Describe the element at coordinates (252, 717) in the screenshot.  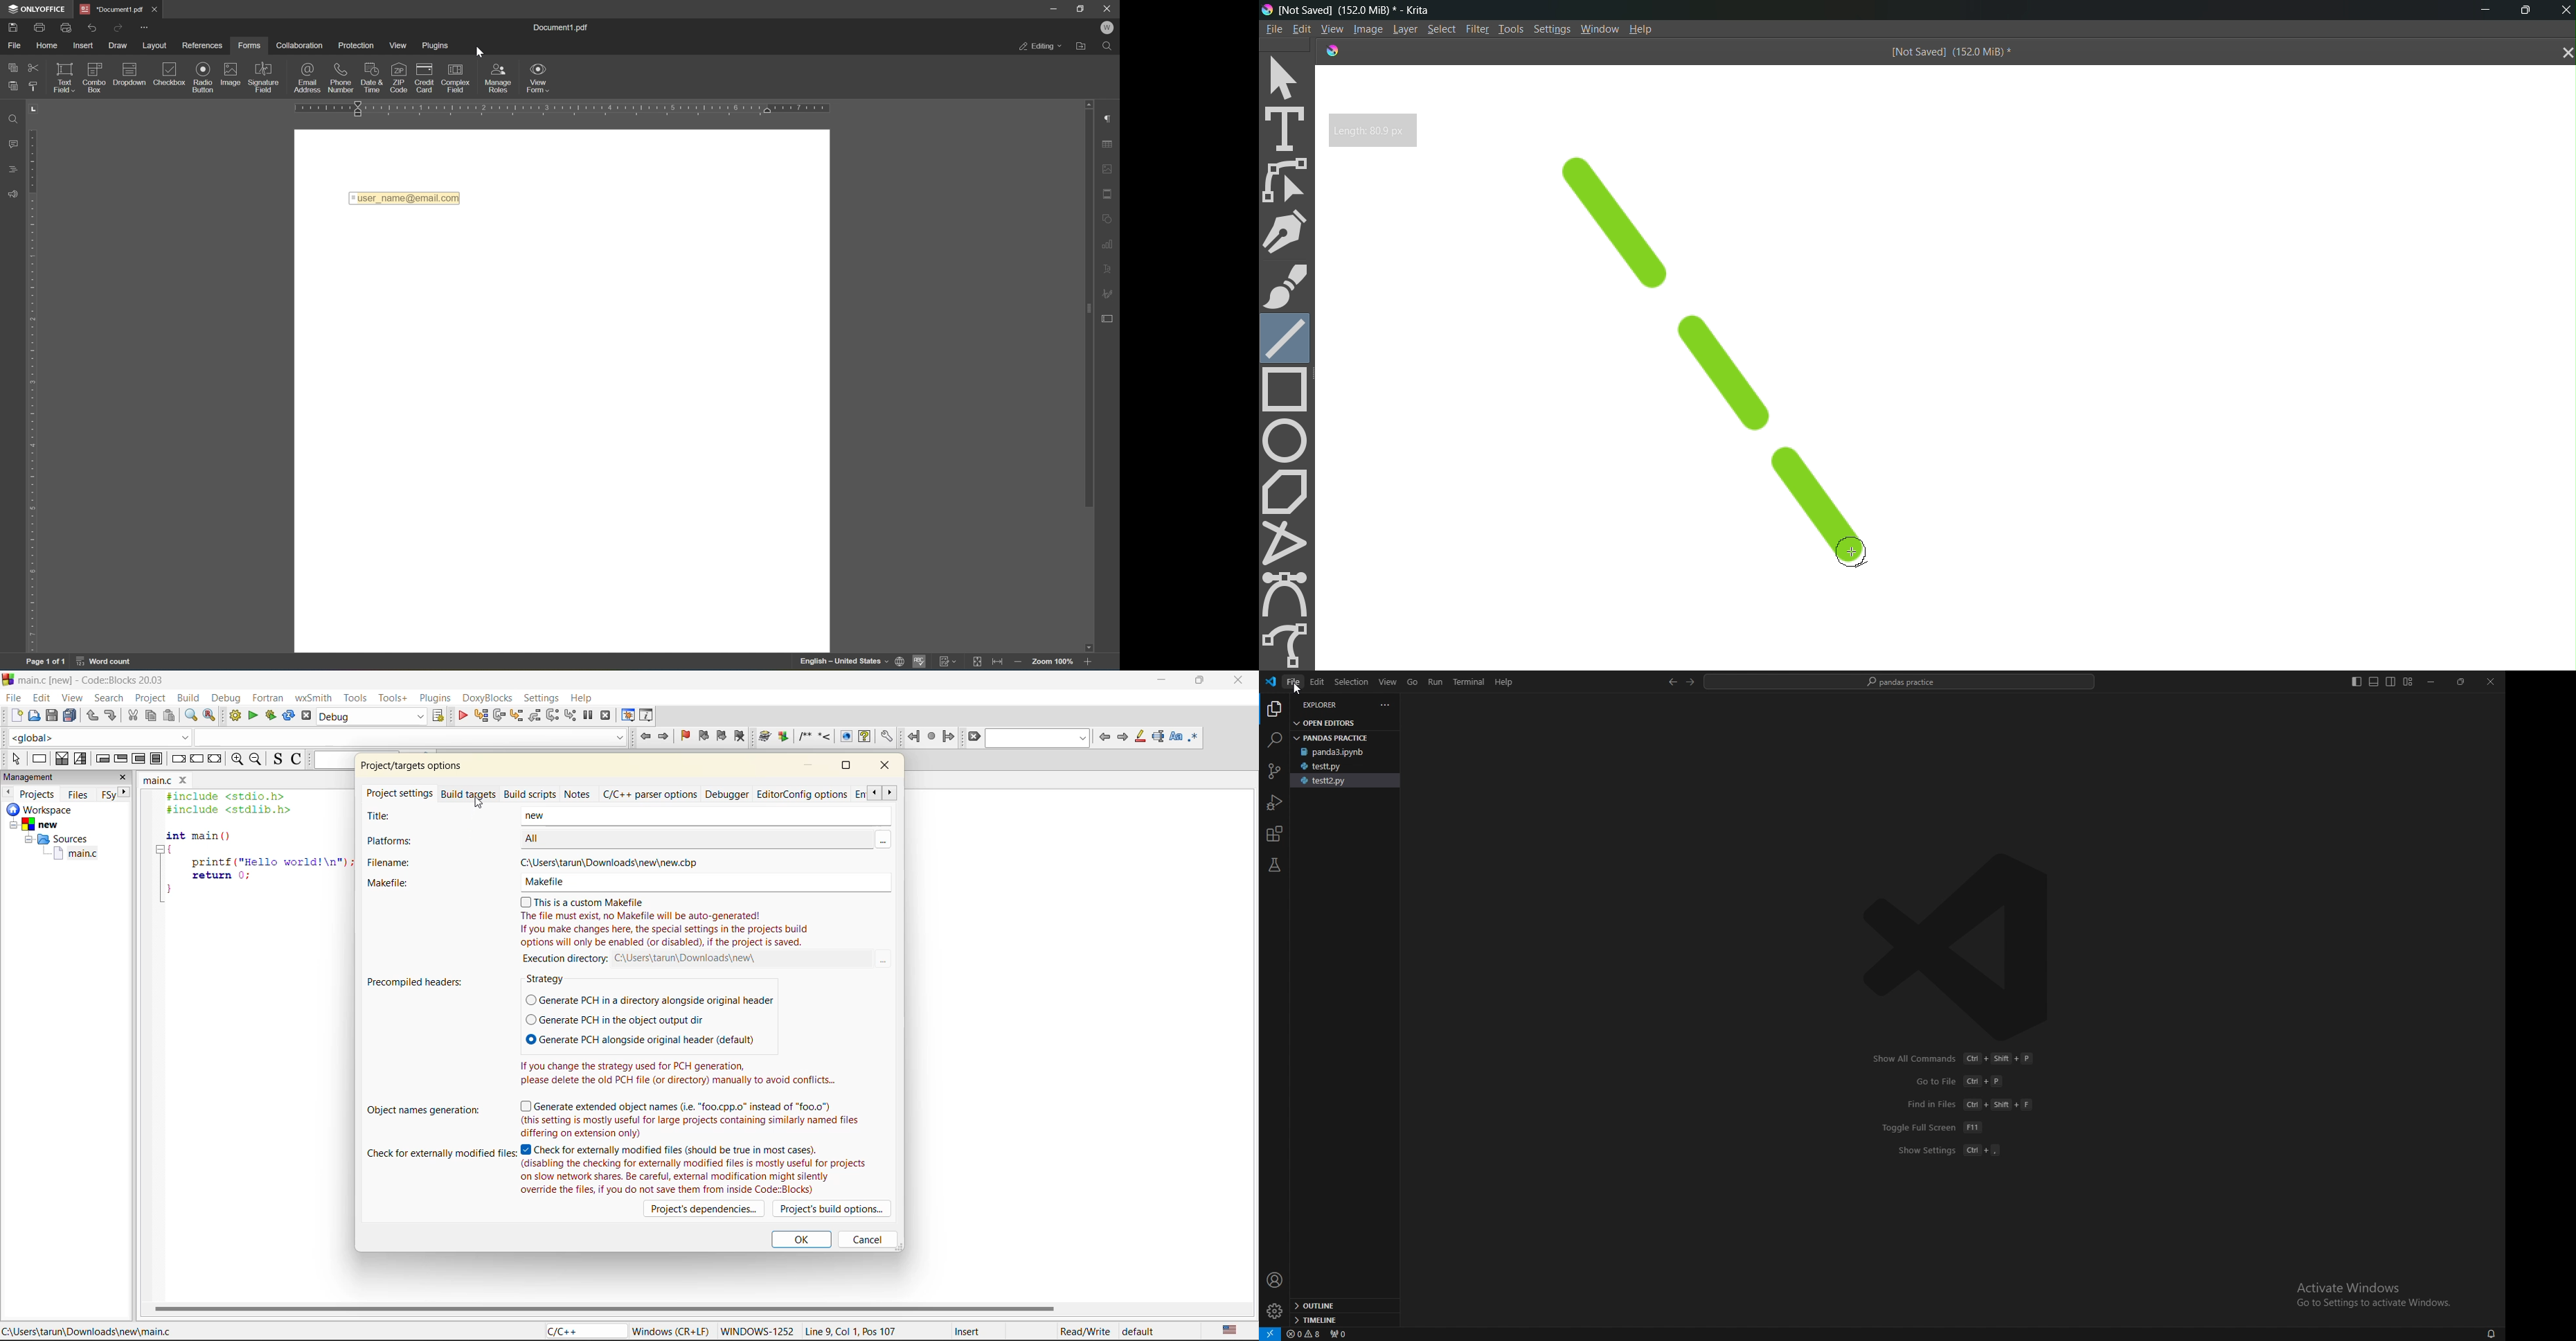
I see `run` at that location.